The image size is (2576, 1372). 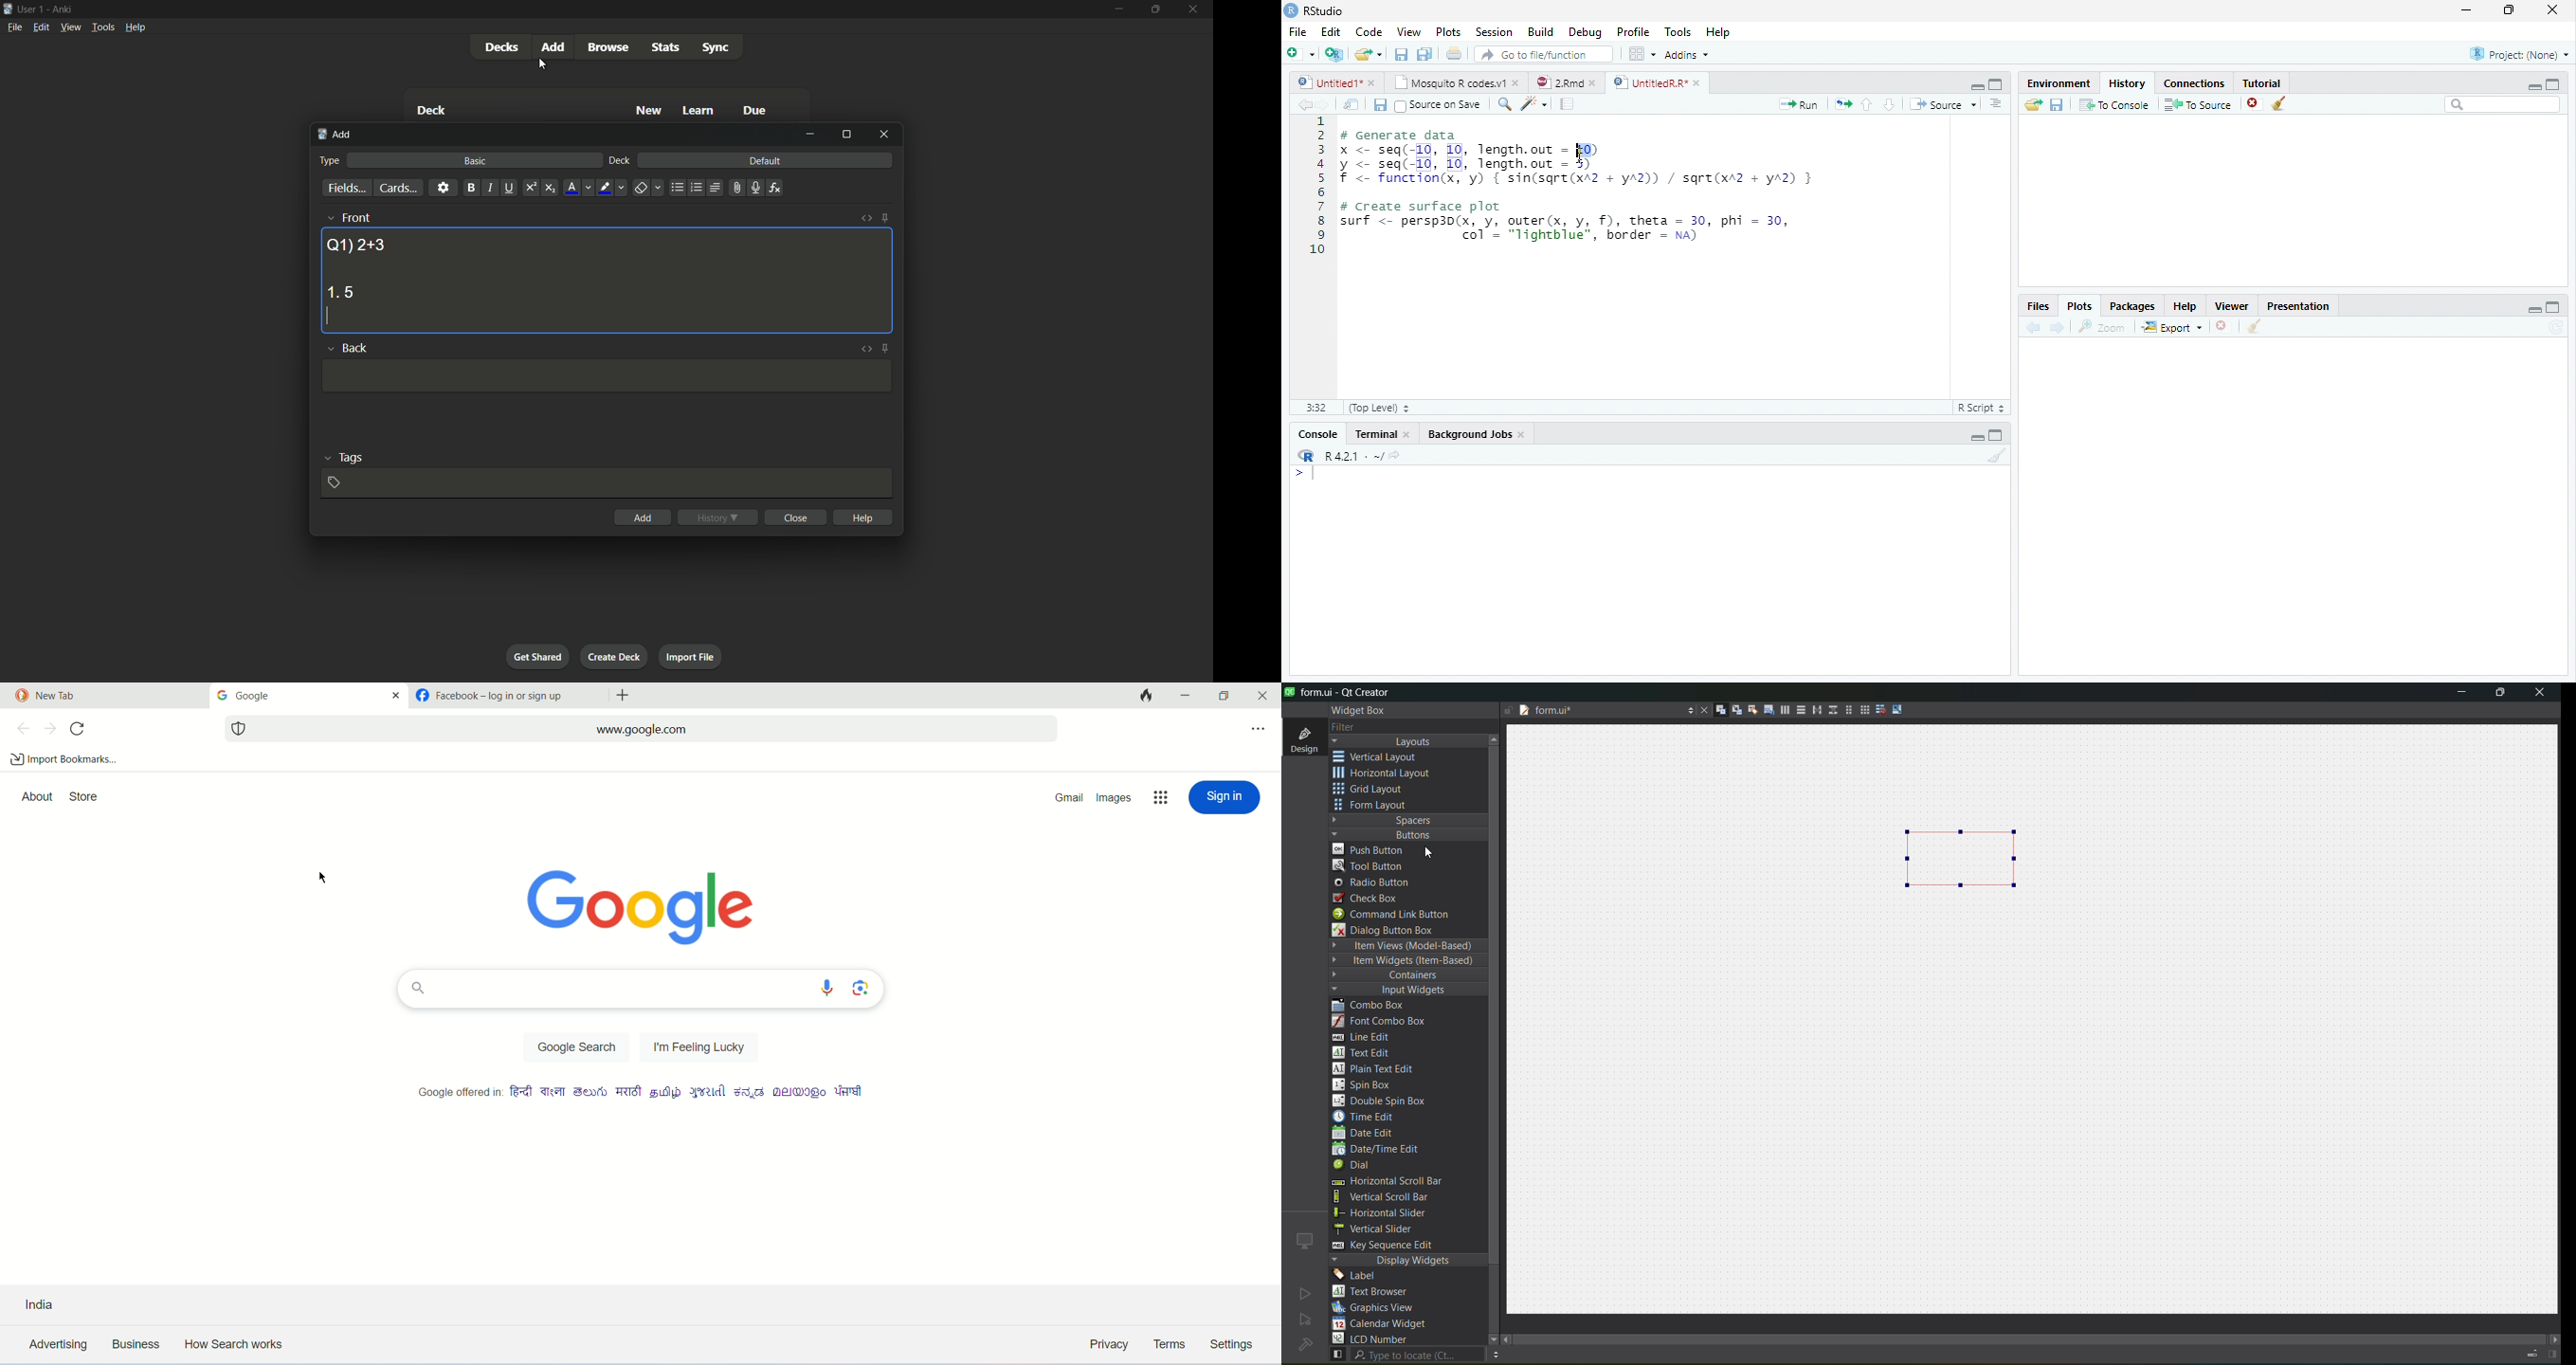 What do you see at coordinates (1558, 82) in the screenshot?
I see `2.Rmd` at bounding box center [1558, 82].